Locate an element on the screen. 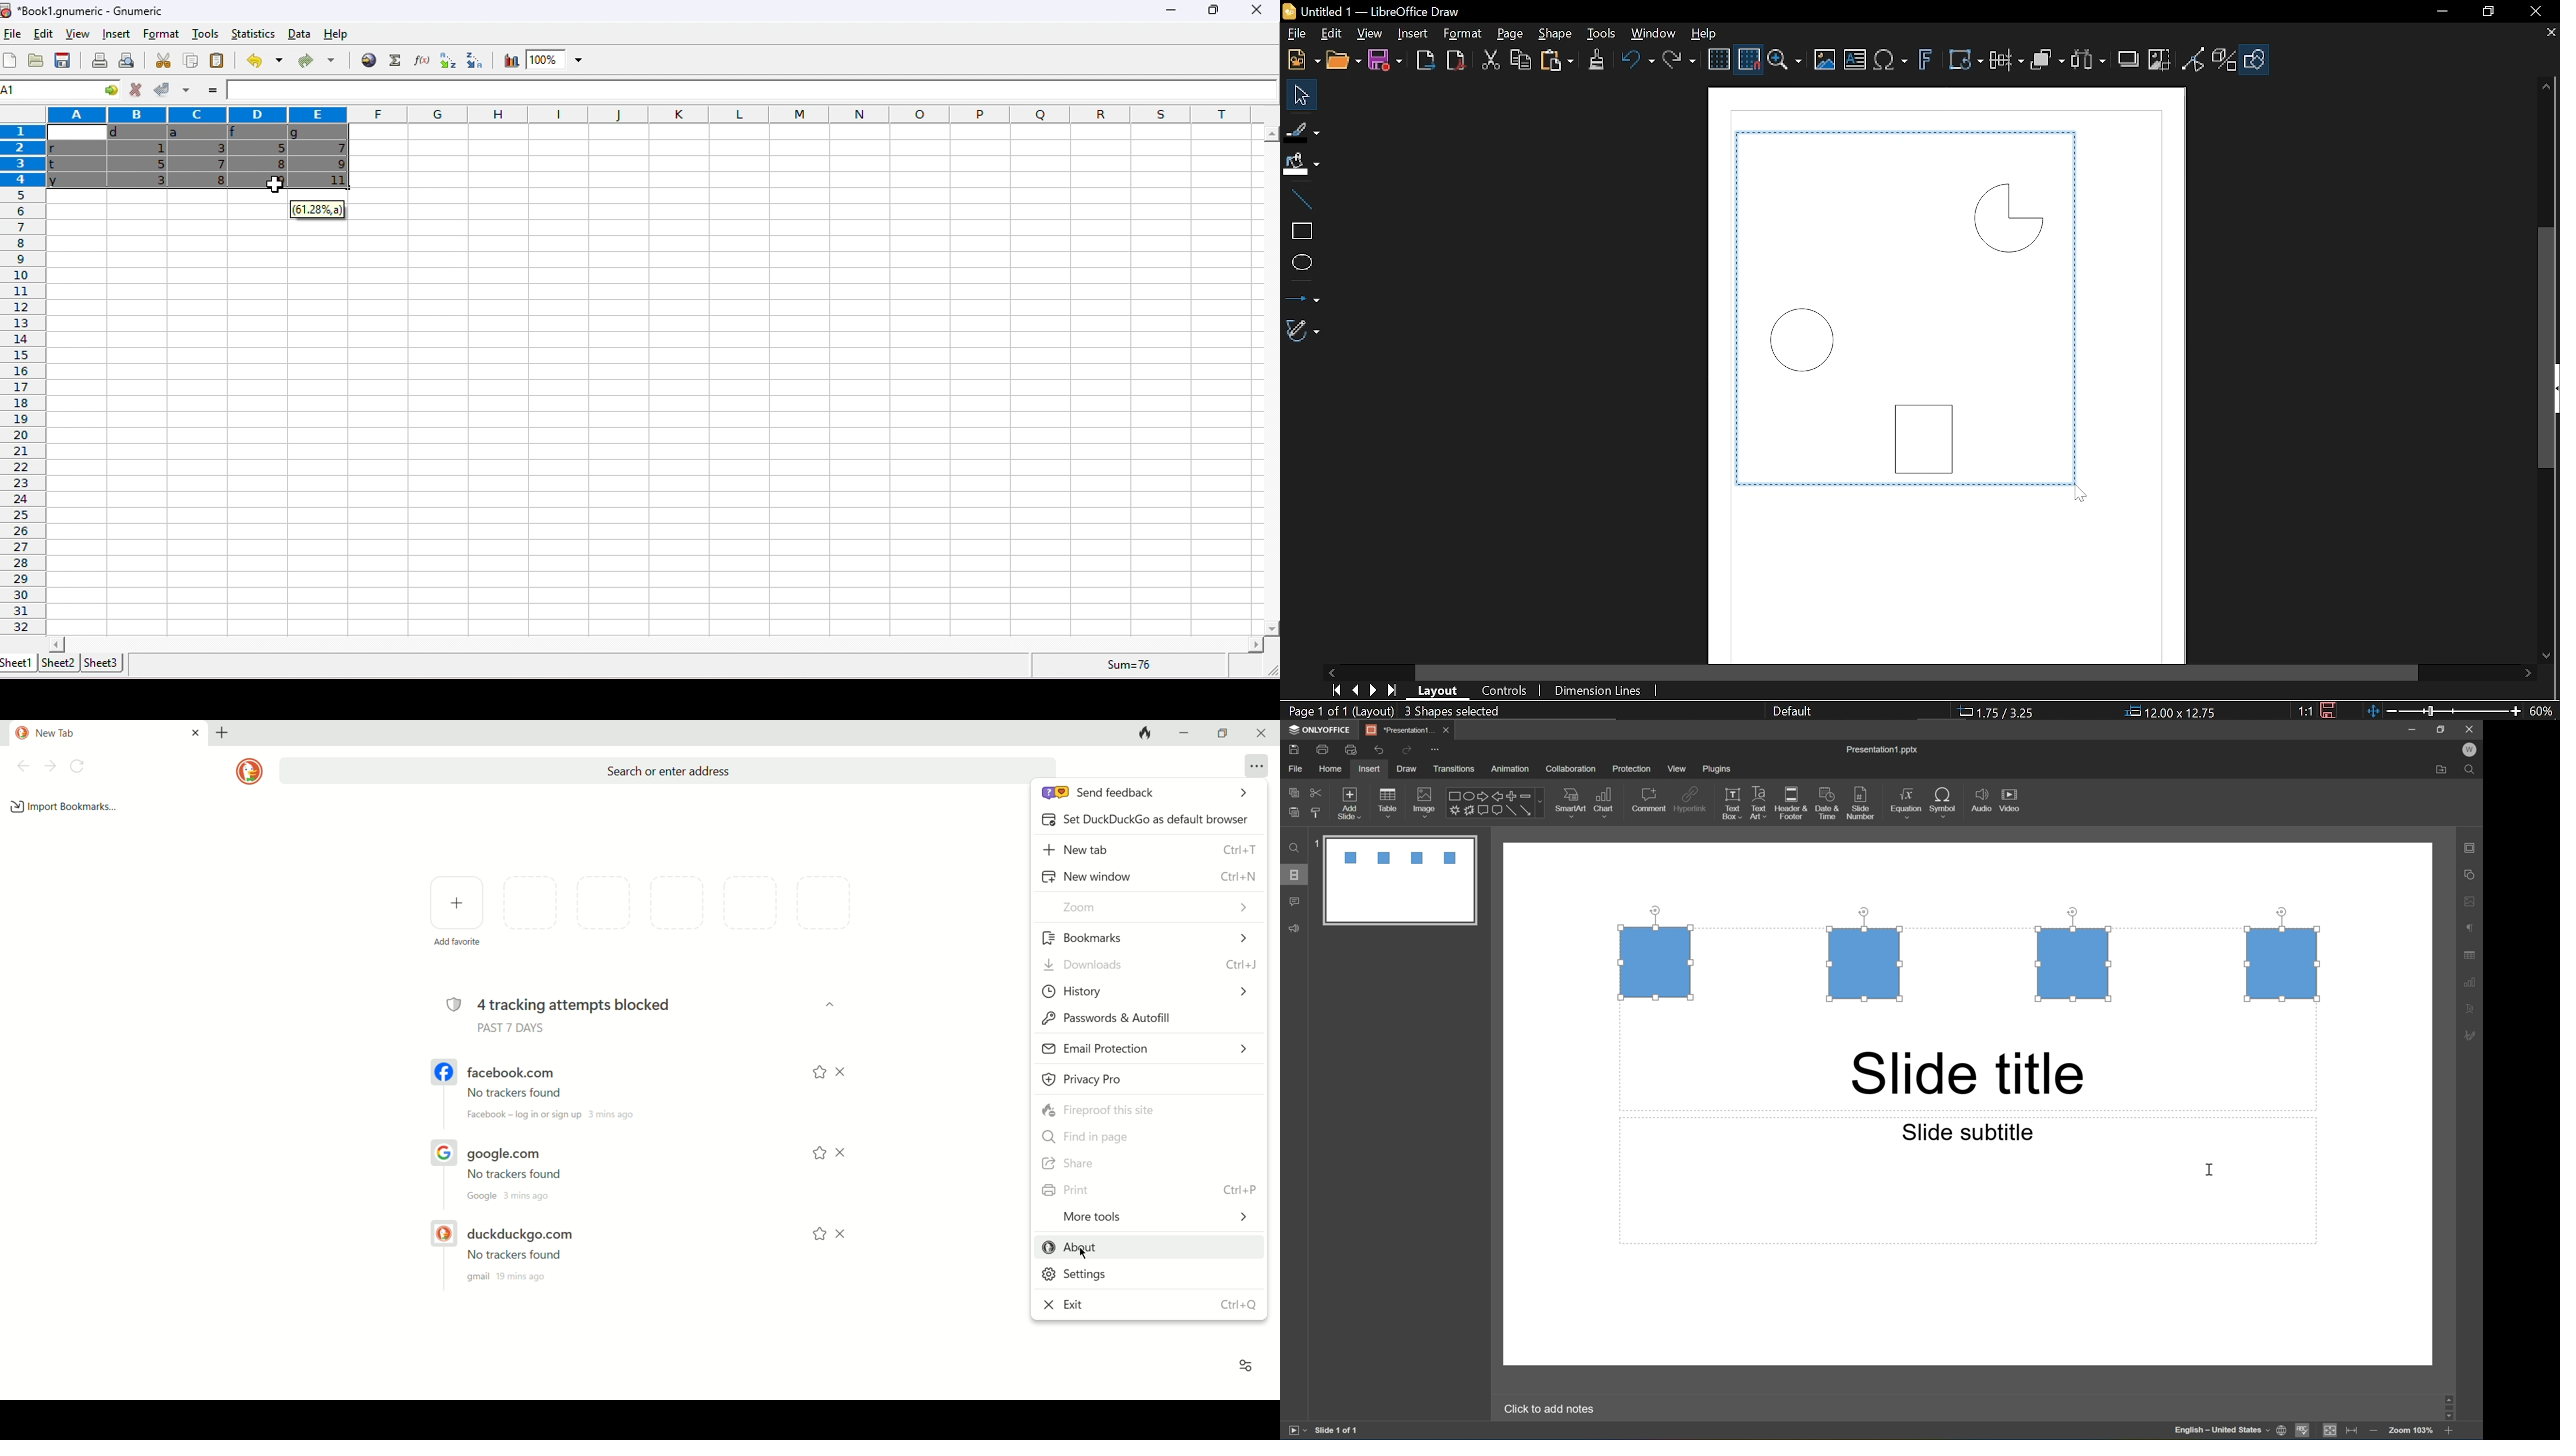  text box is located at coordinates (1729, 804).